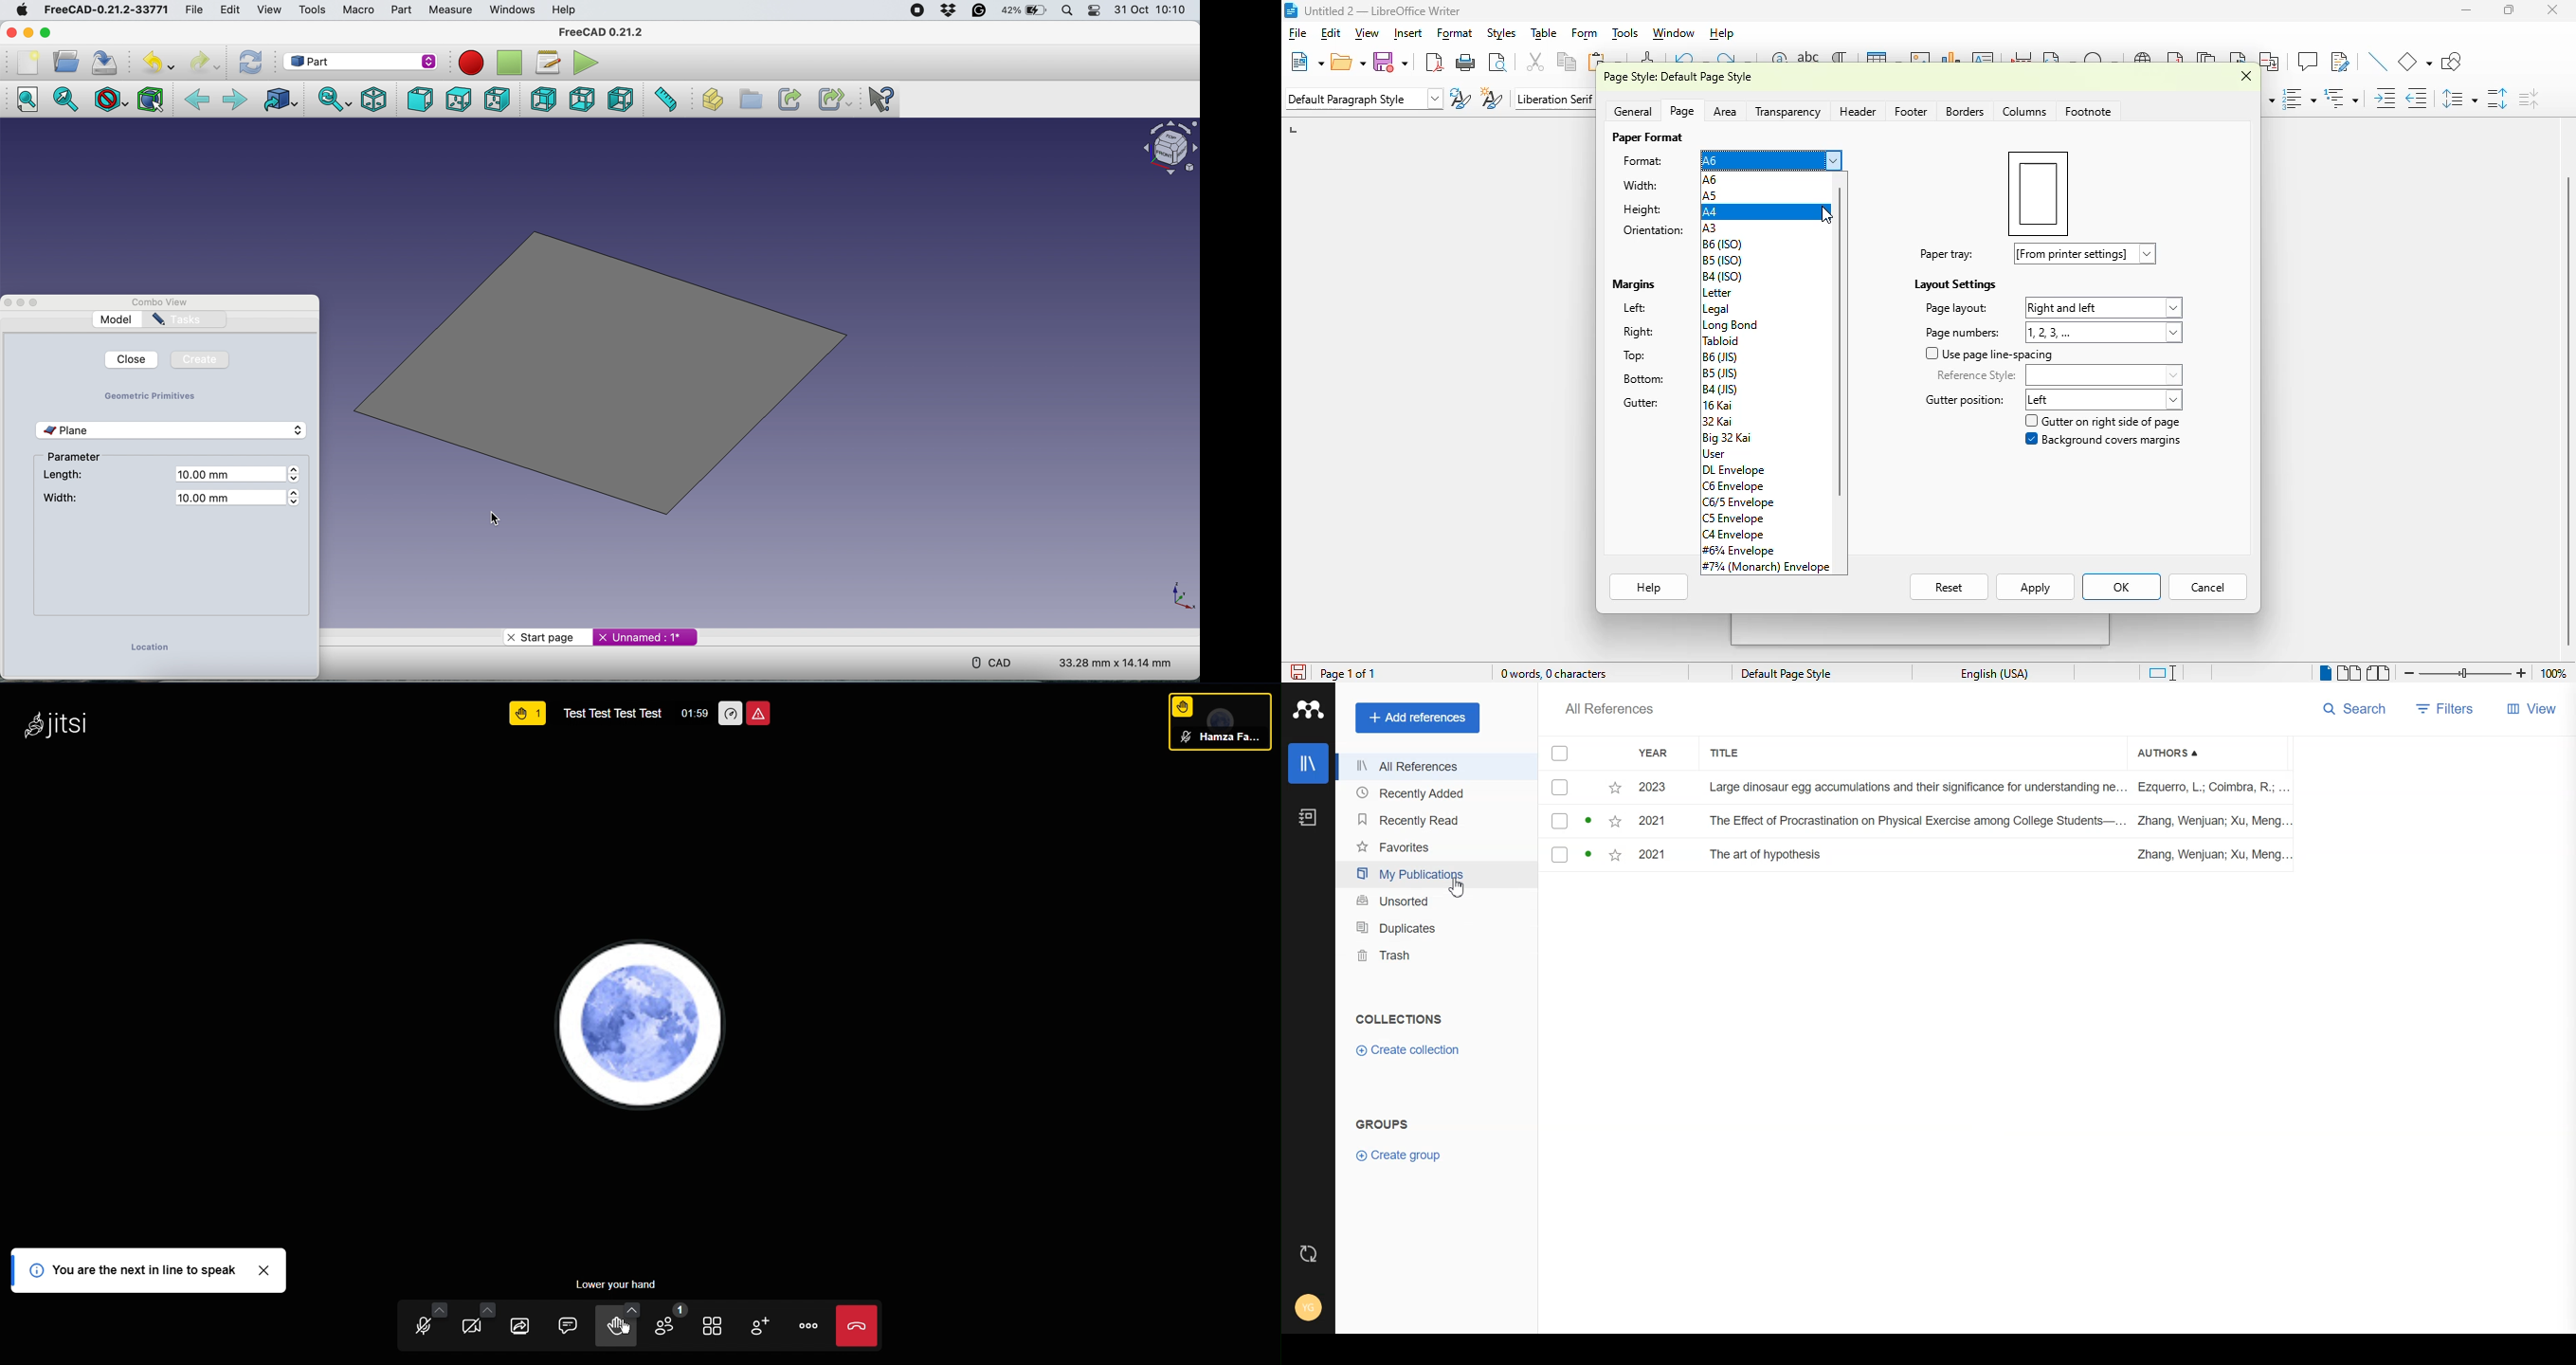 The image size is (2576, 1372). I want to click on Unnamed : 1, so click(646, 637).